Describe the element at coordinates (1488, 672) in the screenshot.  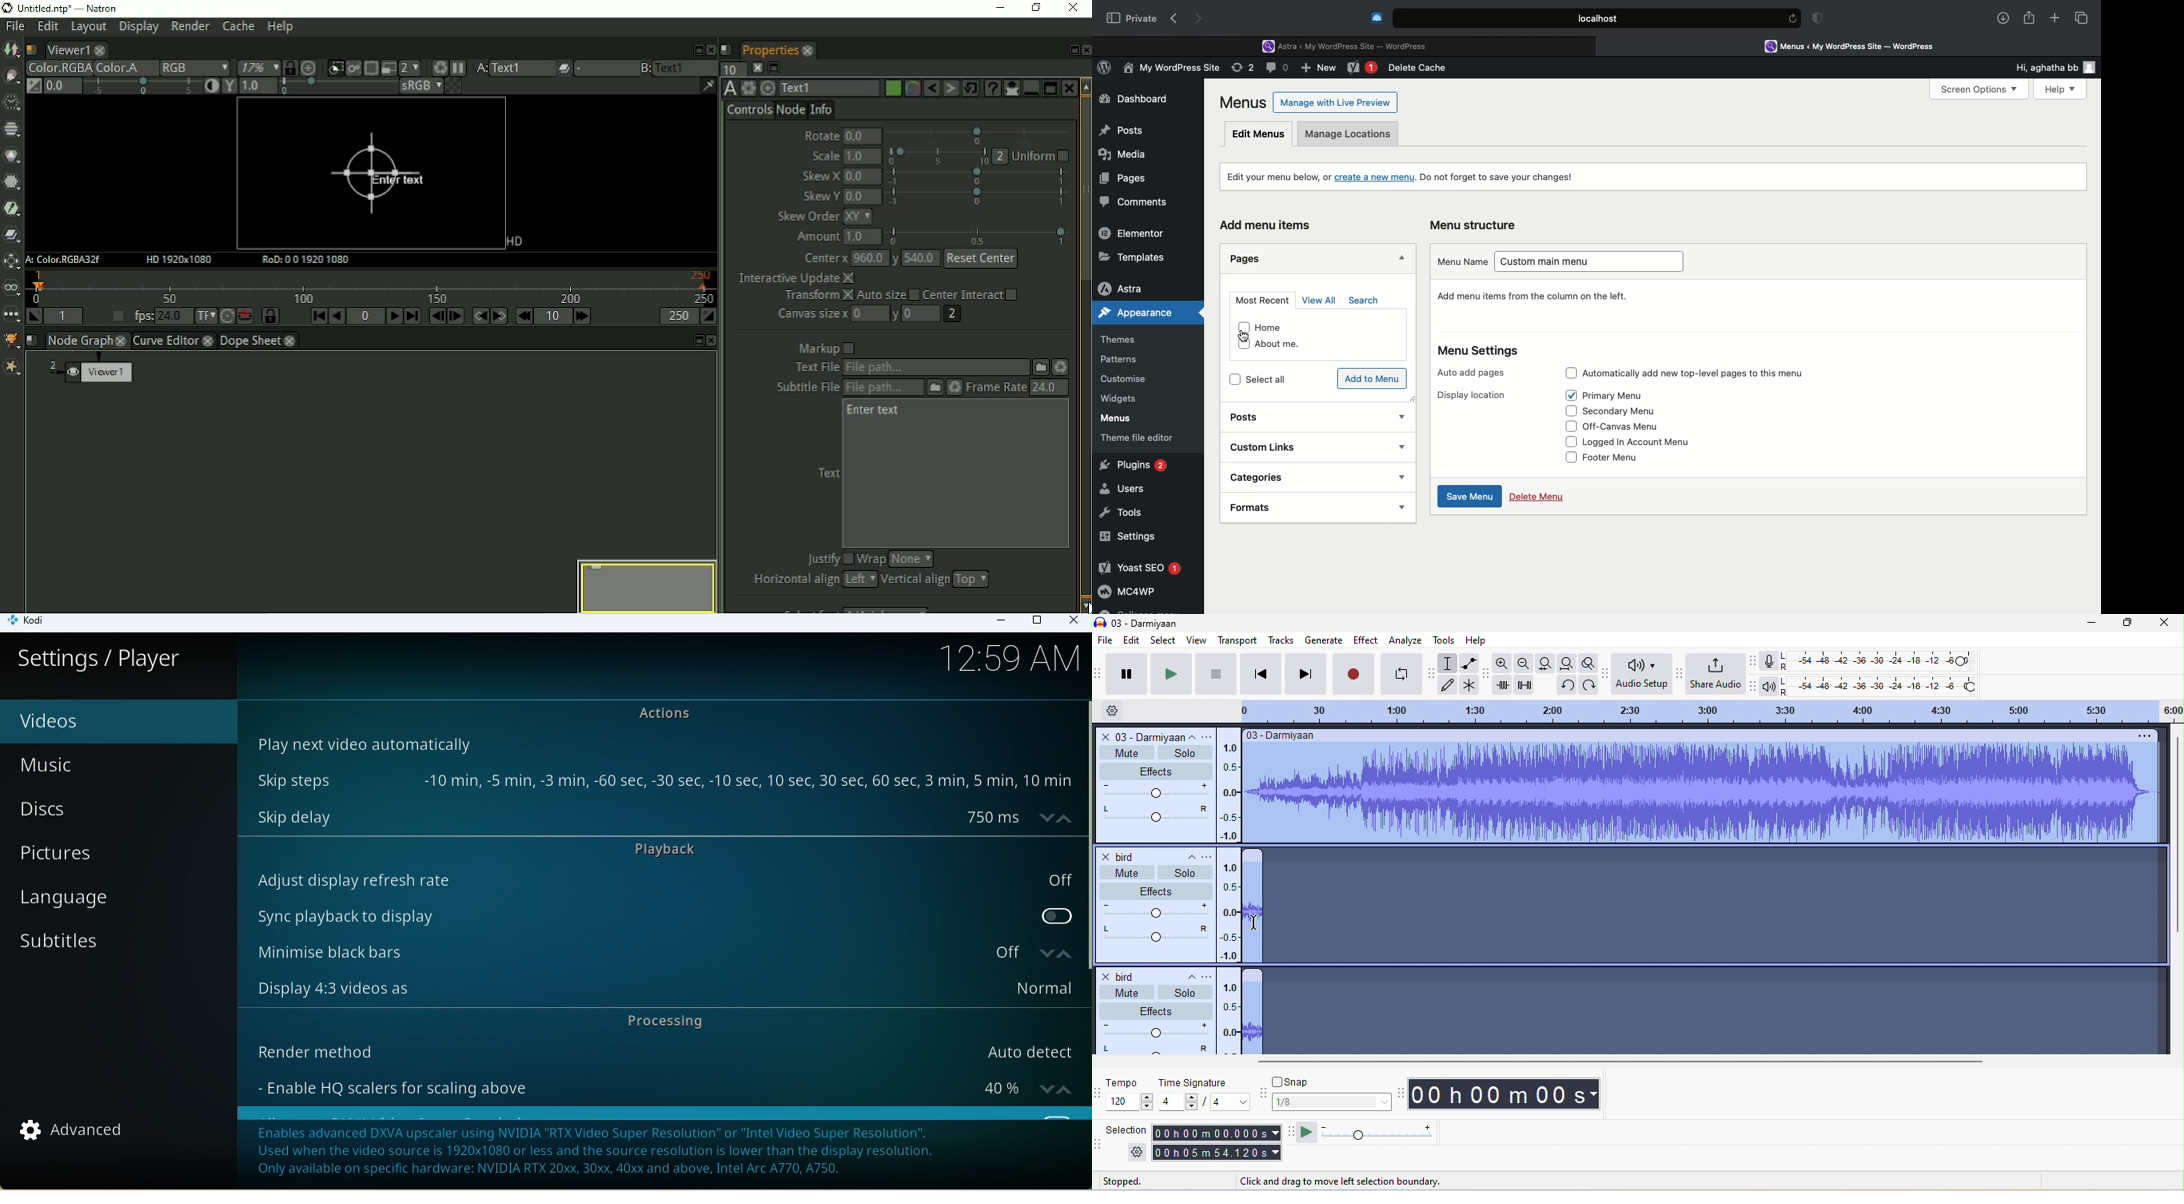
I see `audacity edit toolbar` at that location.